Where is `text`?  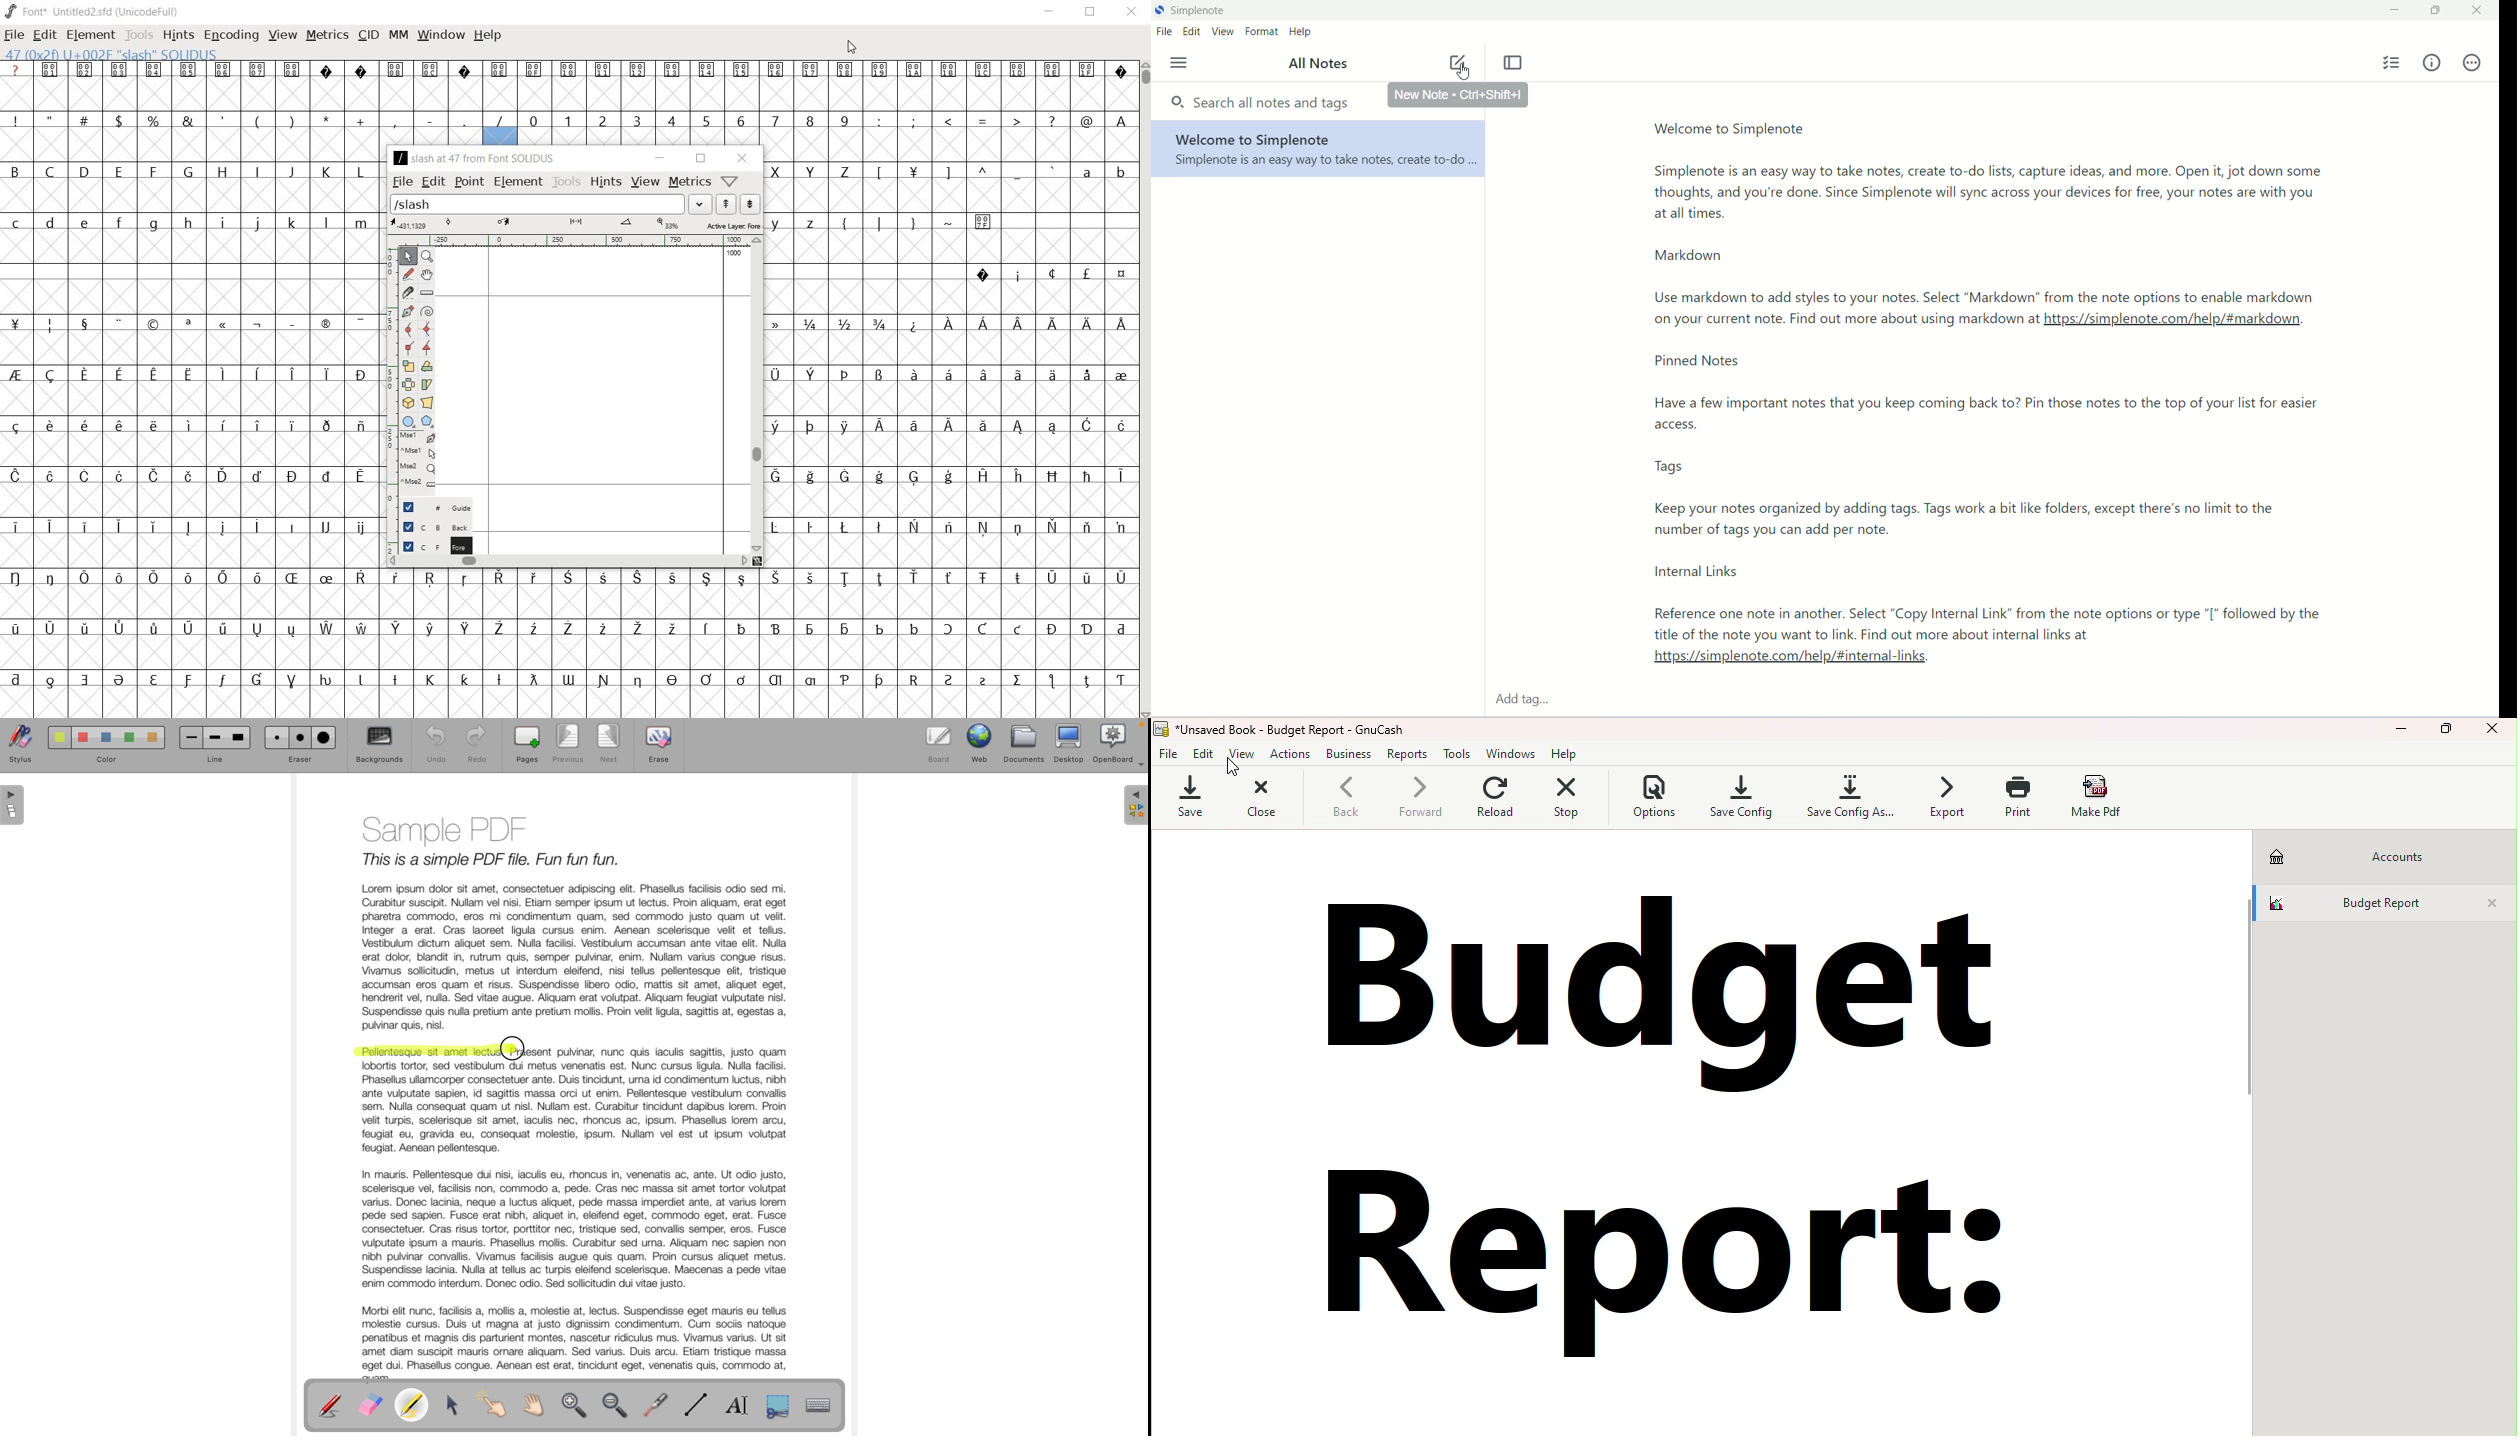 text is located at coordinates (578, 1219).